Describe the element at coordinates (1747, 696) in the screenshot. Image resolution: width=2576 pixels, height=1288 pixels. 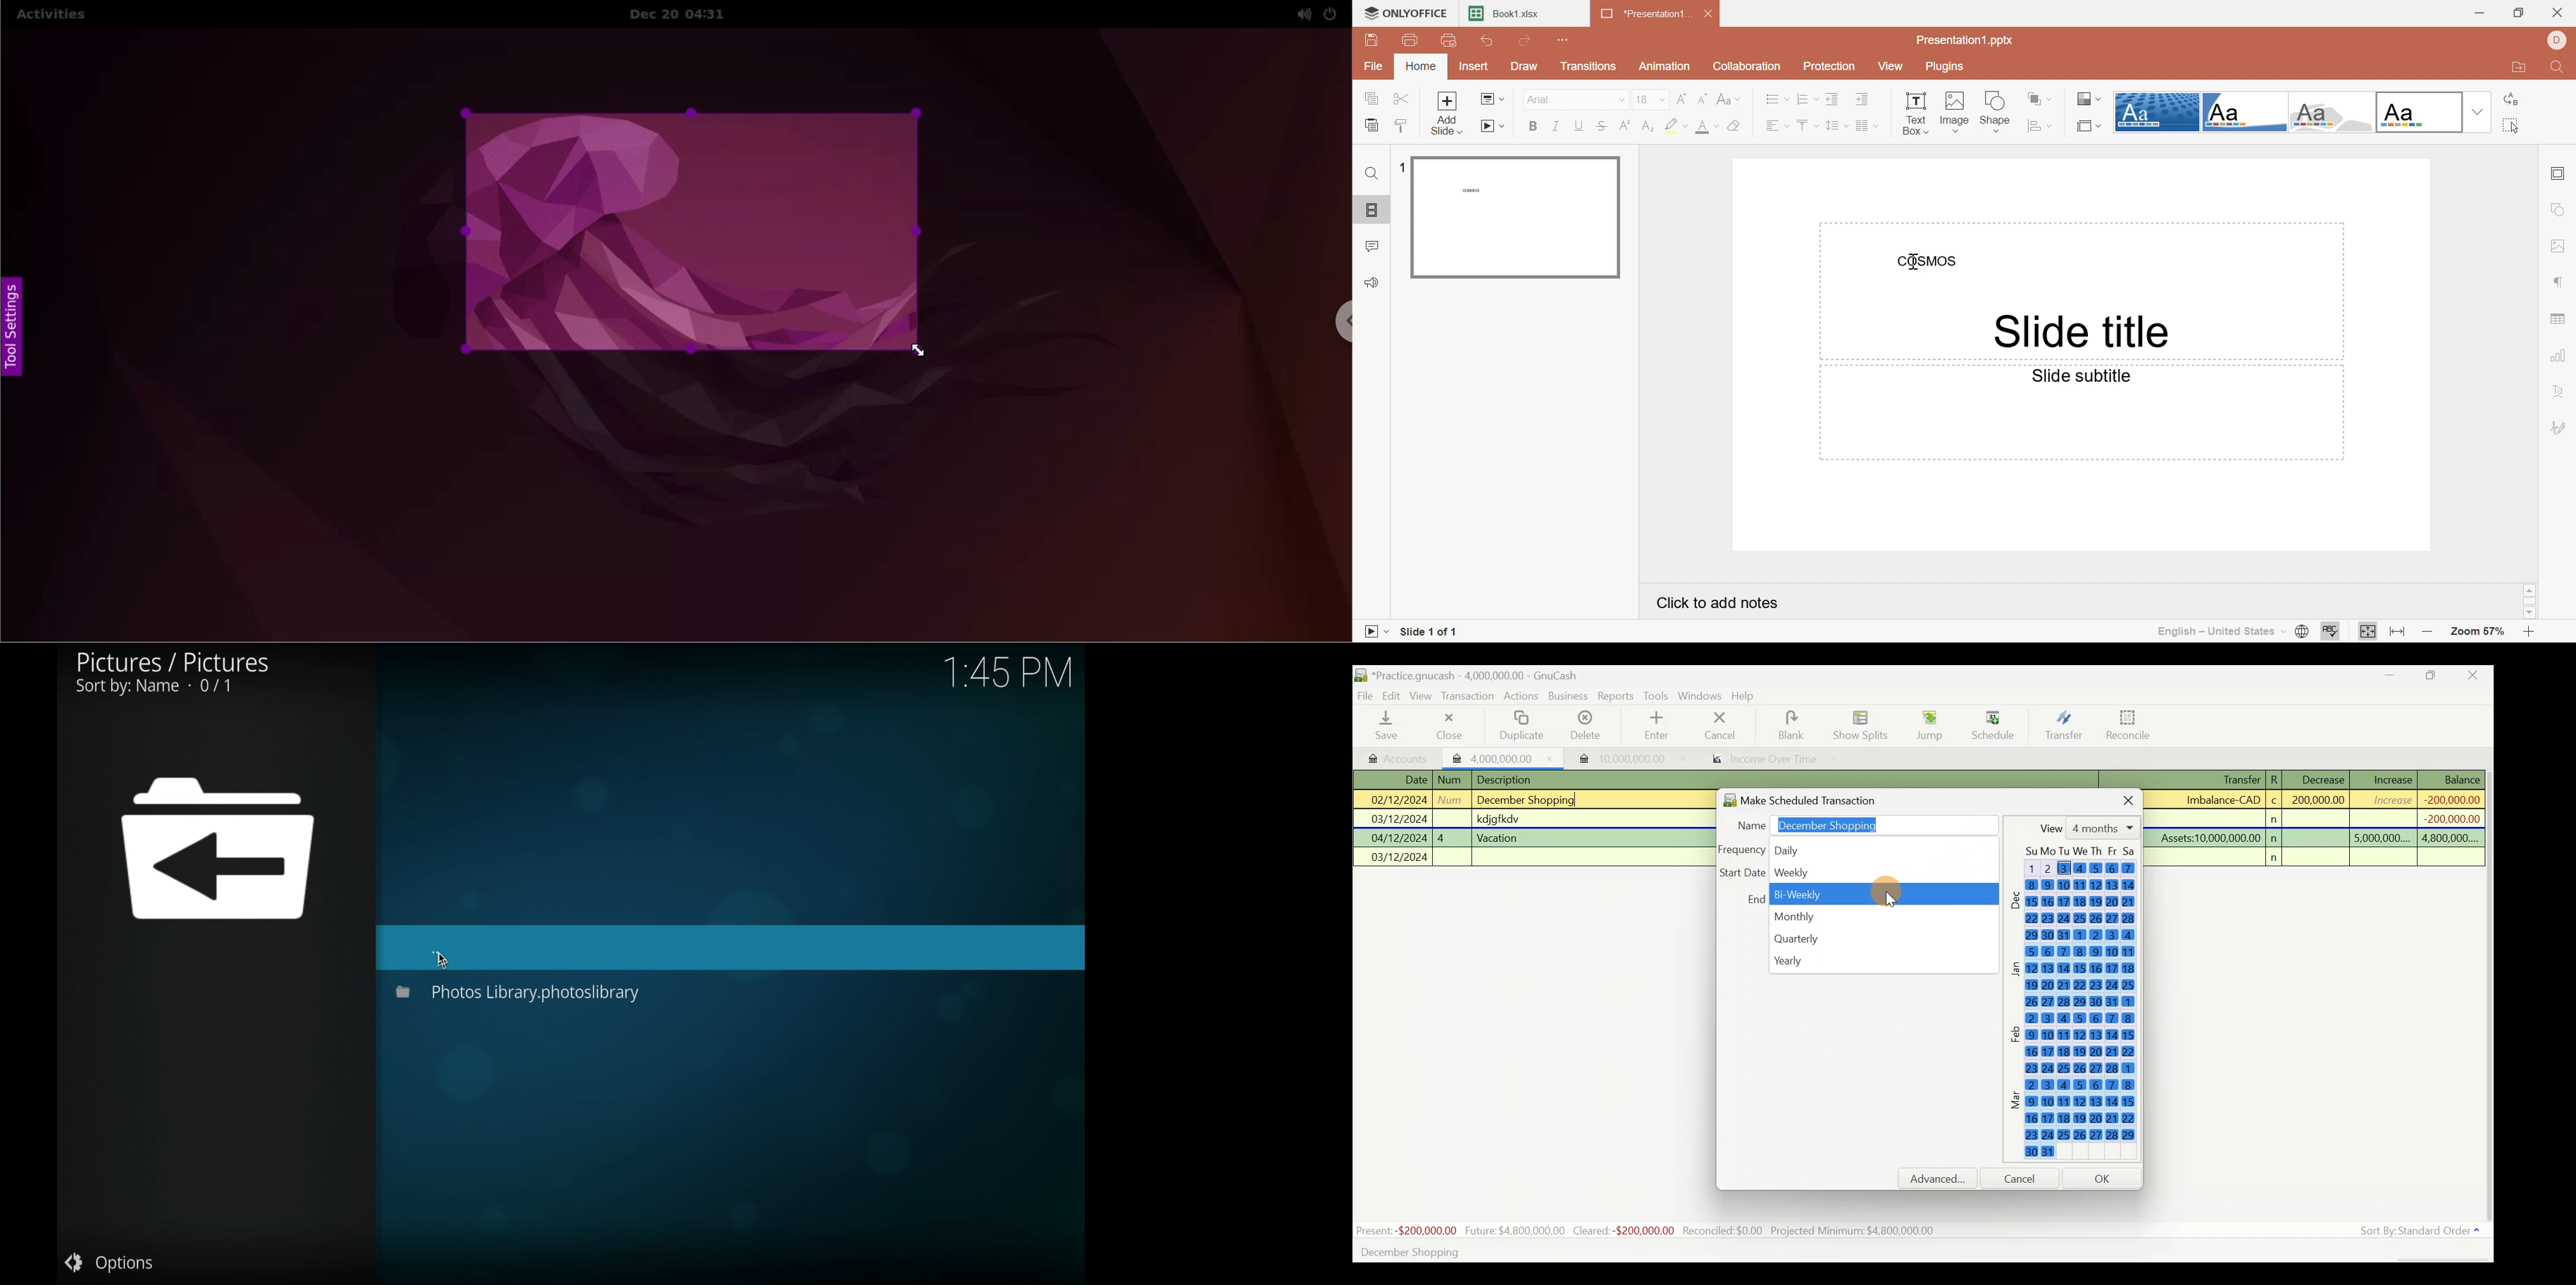
I see `Help` at that location.